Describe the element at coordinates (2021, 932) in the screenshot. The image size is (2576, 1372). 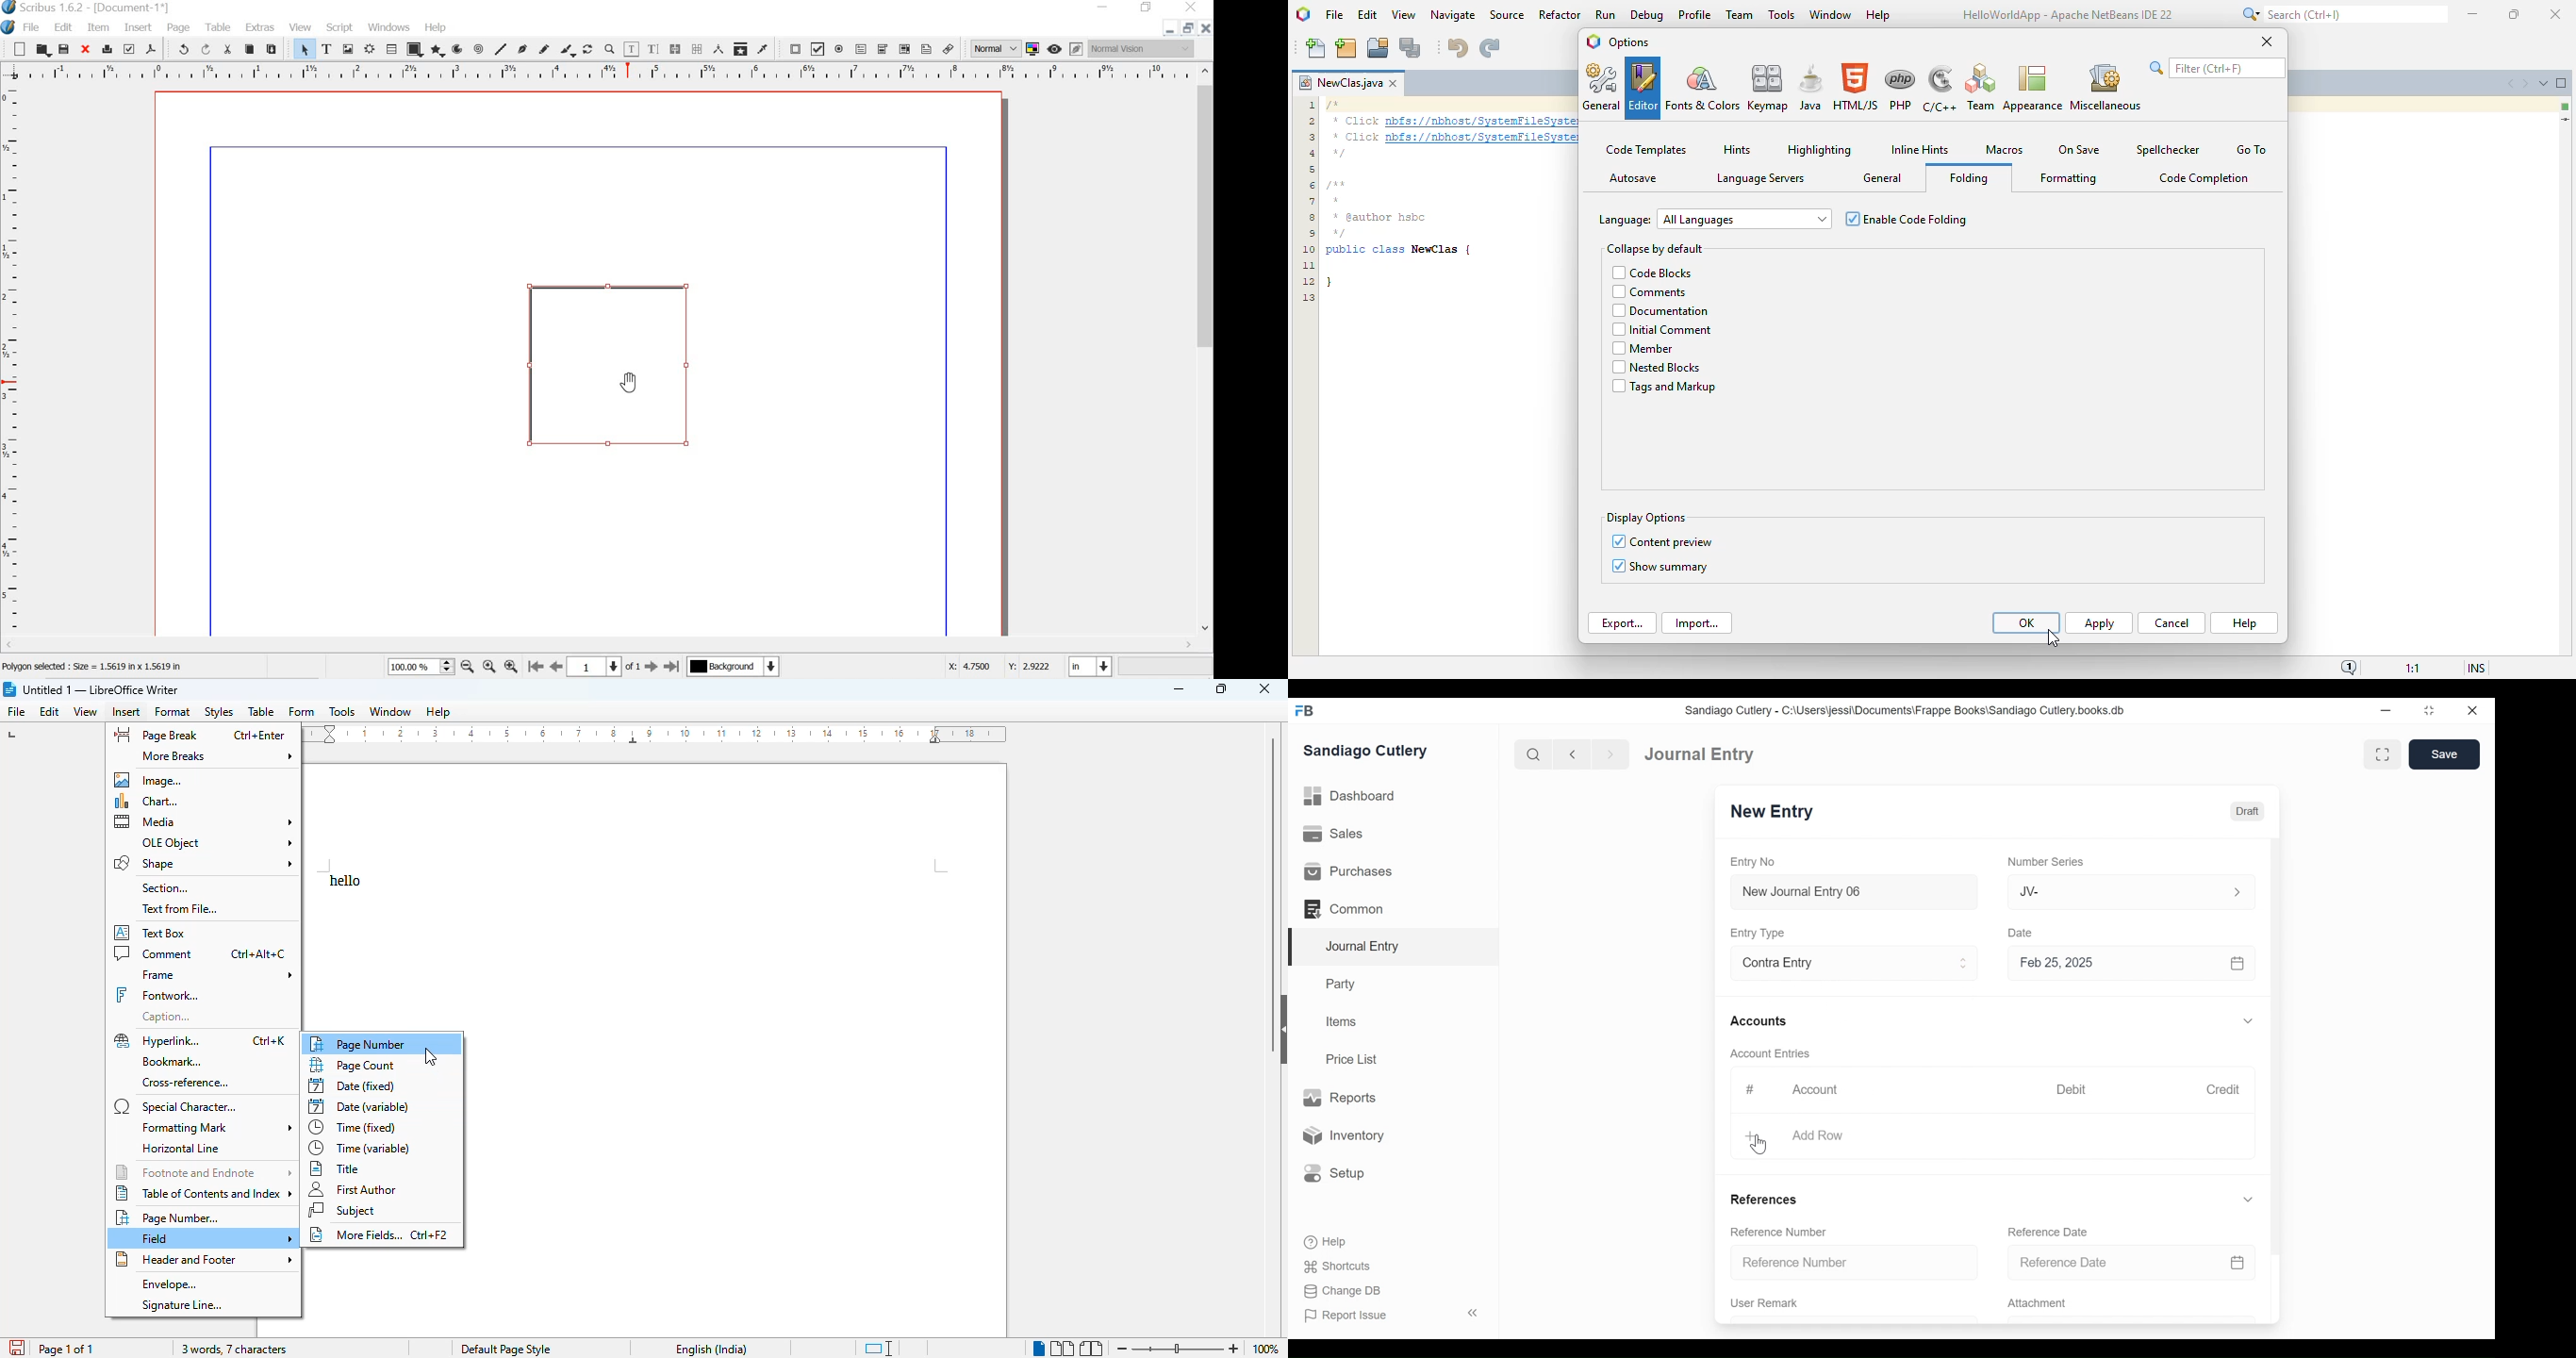
I see `Date` at that location.